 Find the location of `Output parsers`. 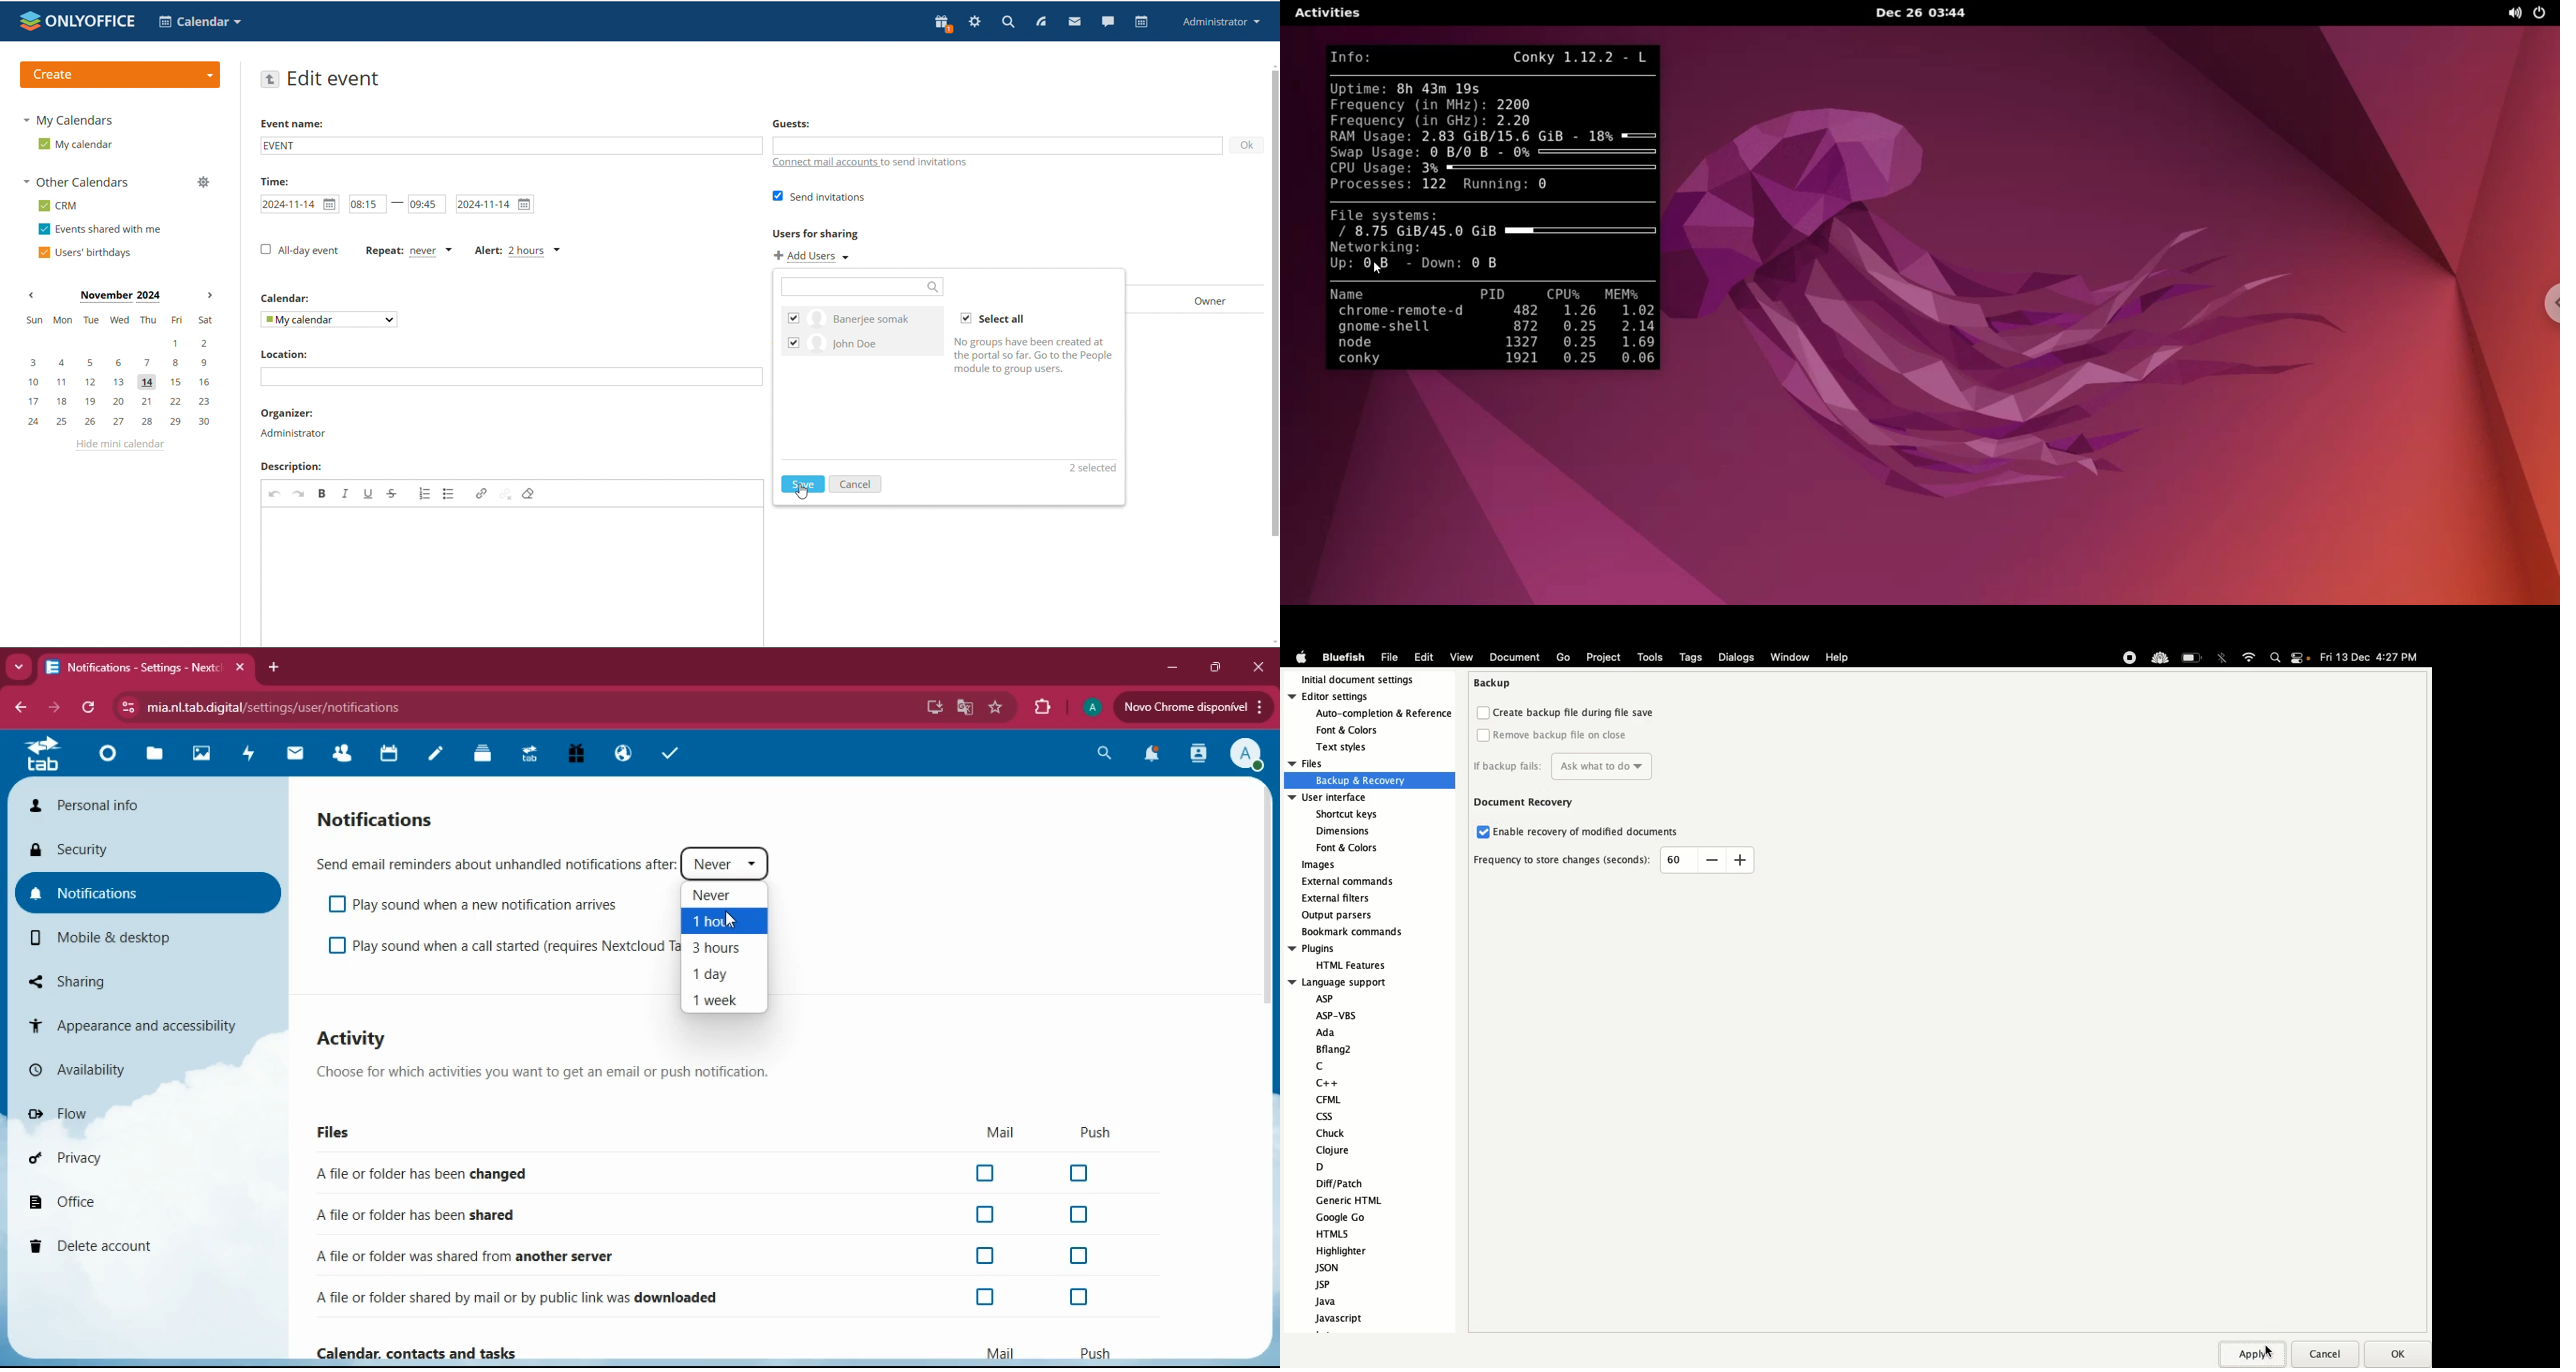

Output parsers is located at coordinates (1338, 917).